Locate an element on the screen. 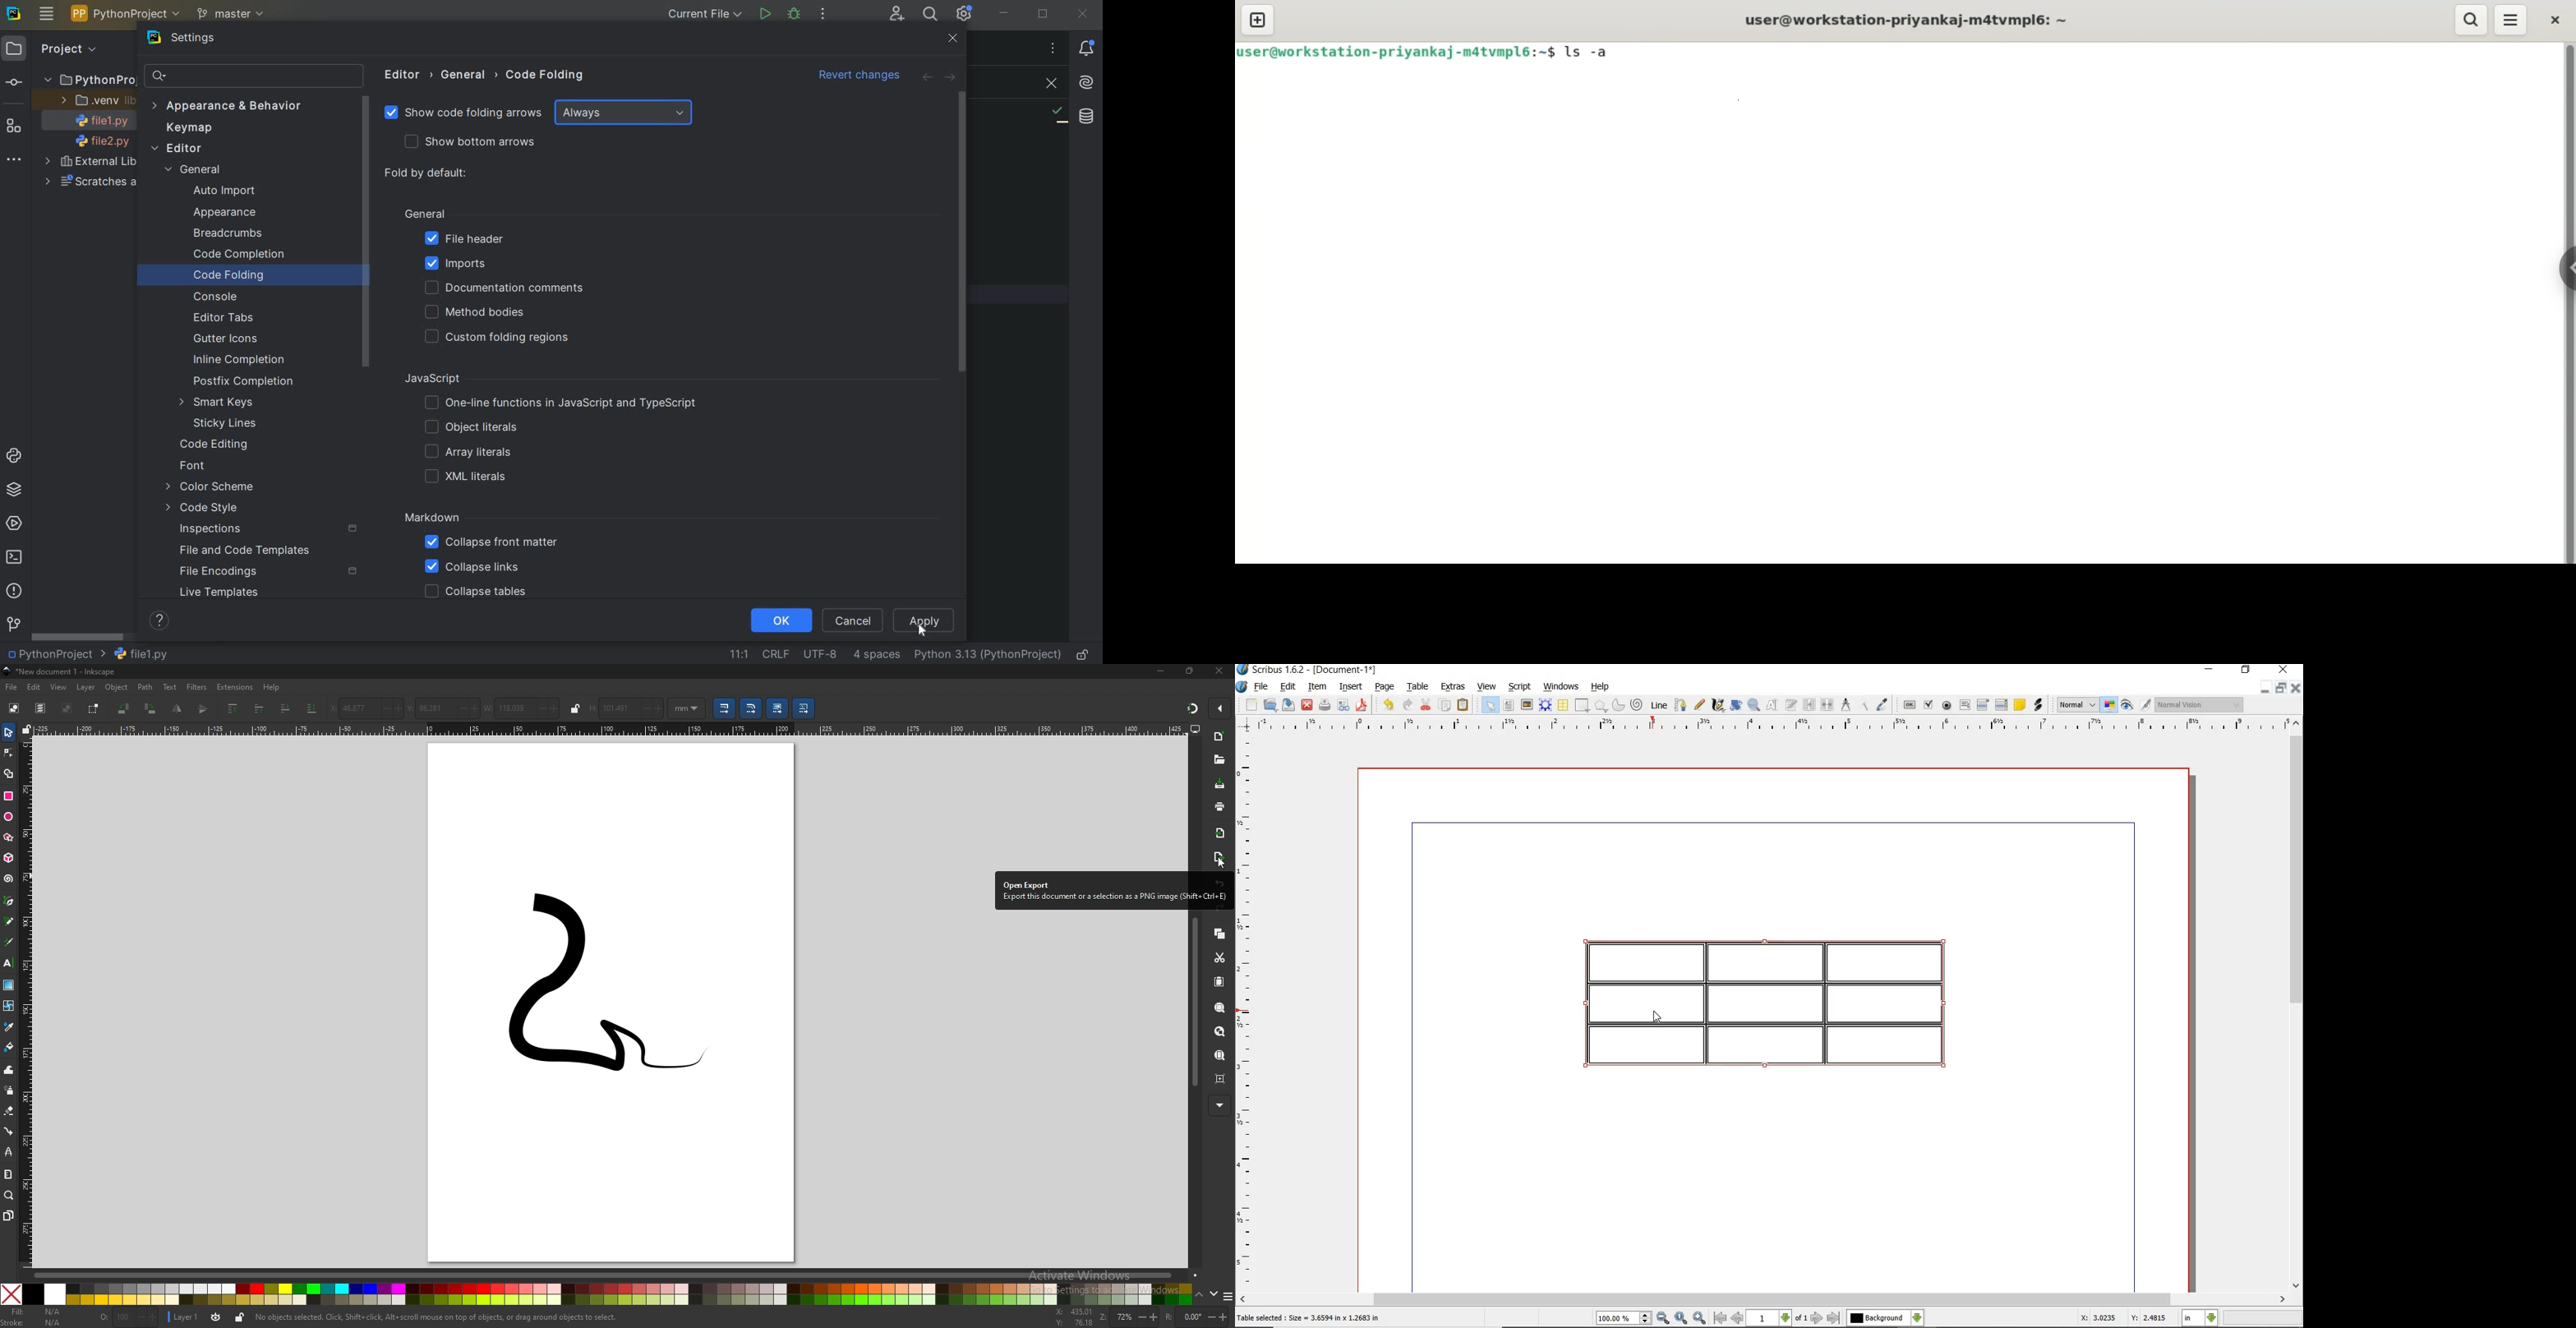 The width and height of the screenshot is (2576, 1344). table highlighted is located at coordinates (1777, 1002).